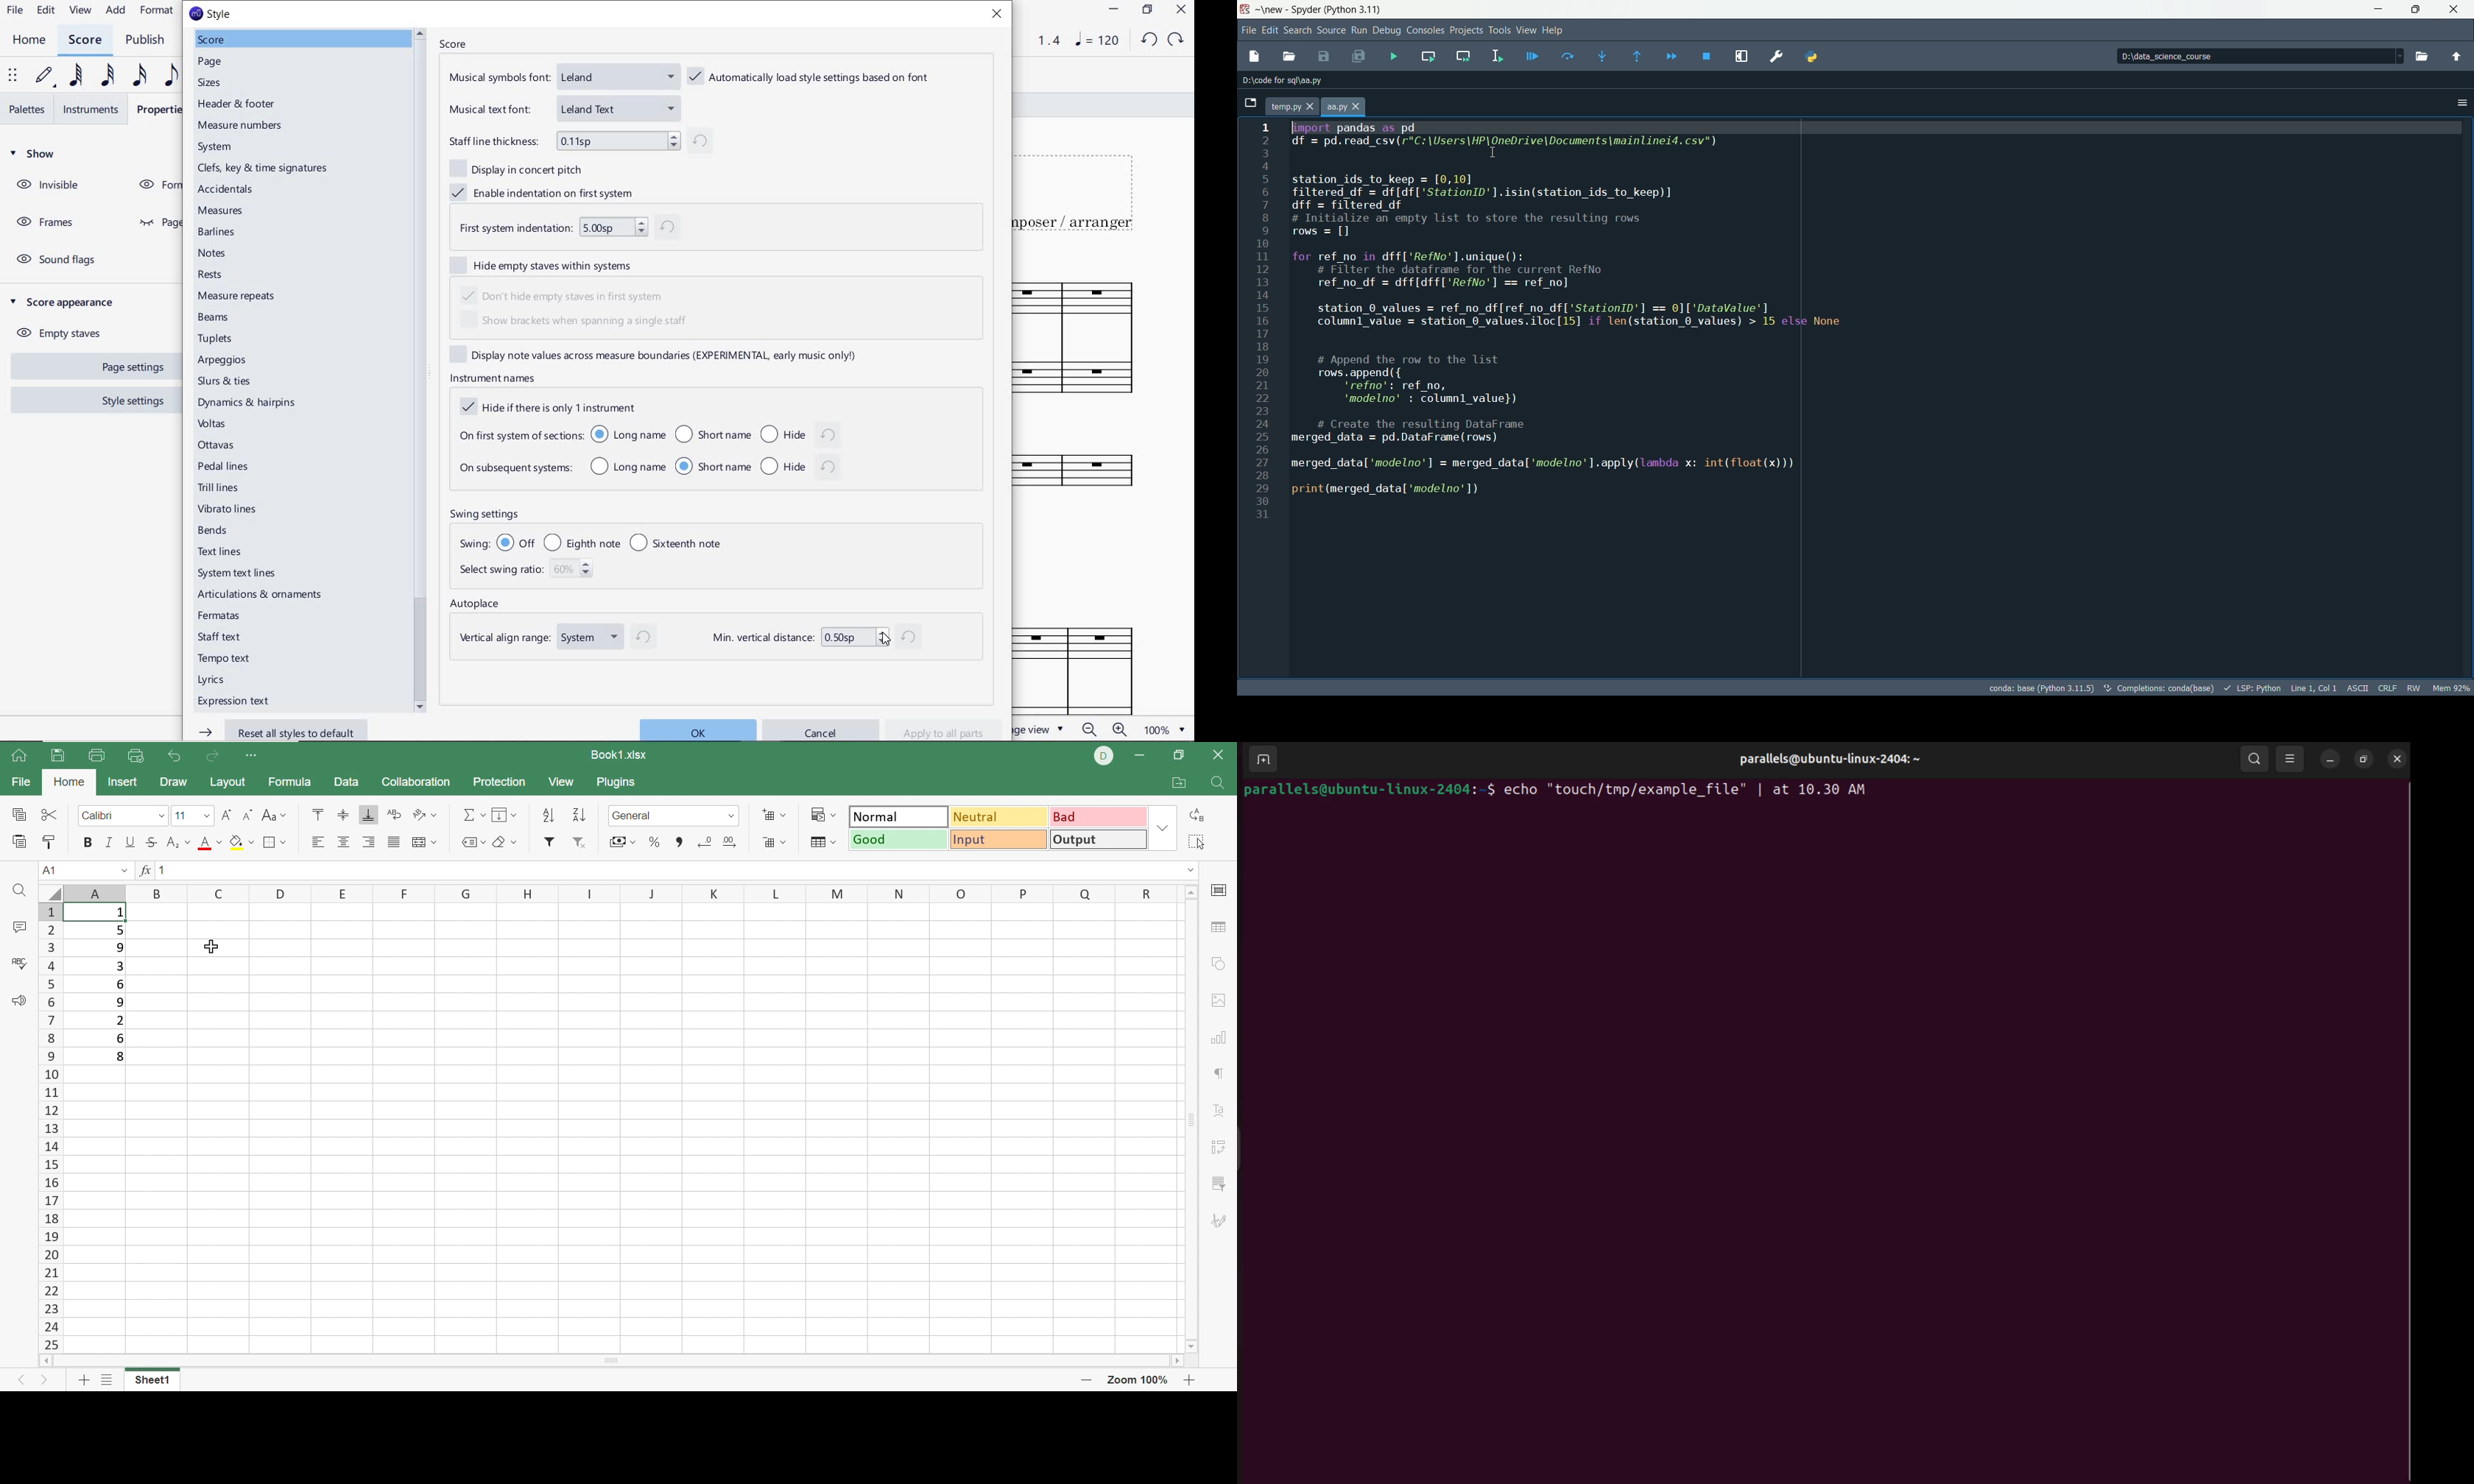 This screenshot has height=1484, width=2492. I want to click on Find, so click(20, 892).